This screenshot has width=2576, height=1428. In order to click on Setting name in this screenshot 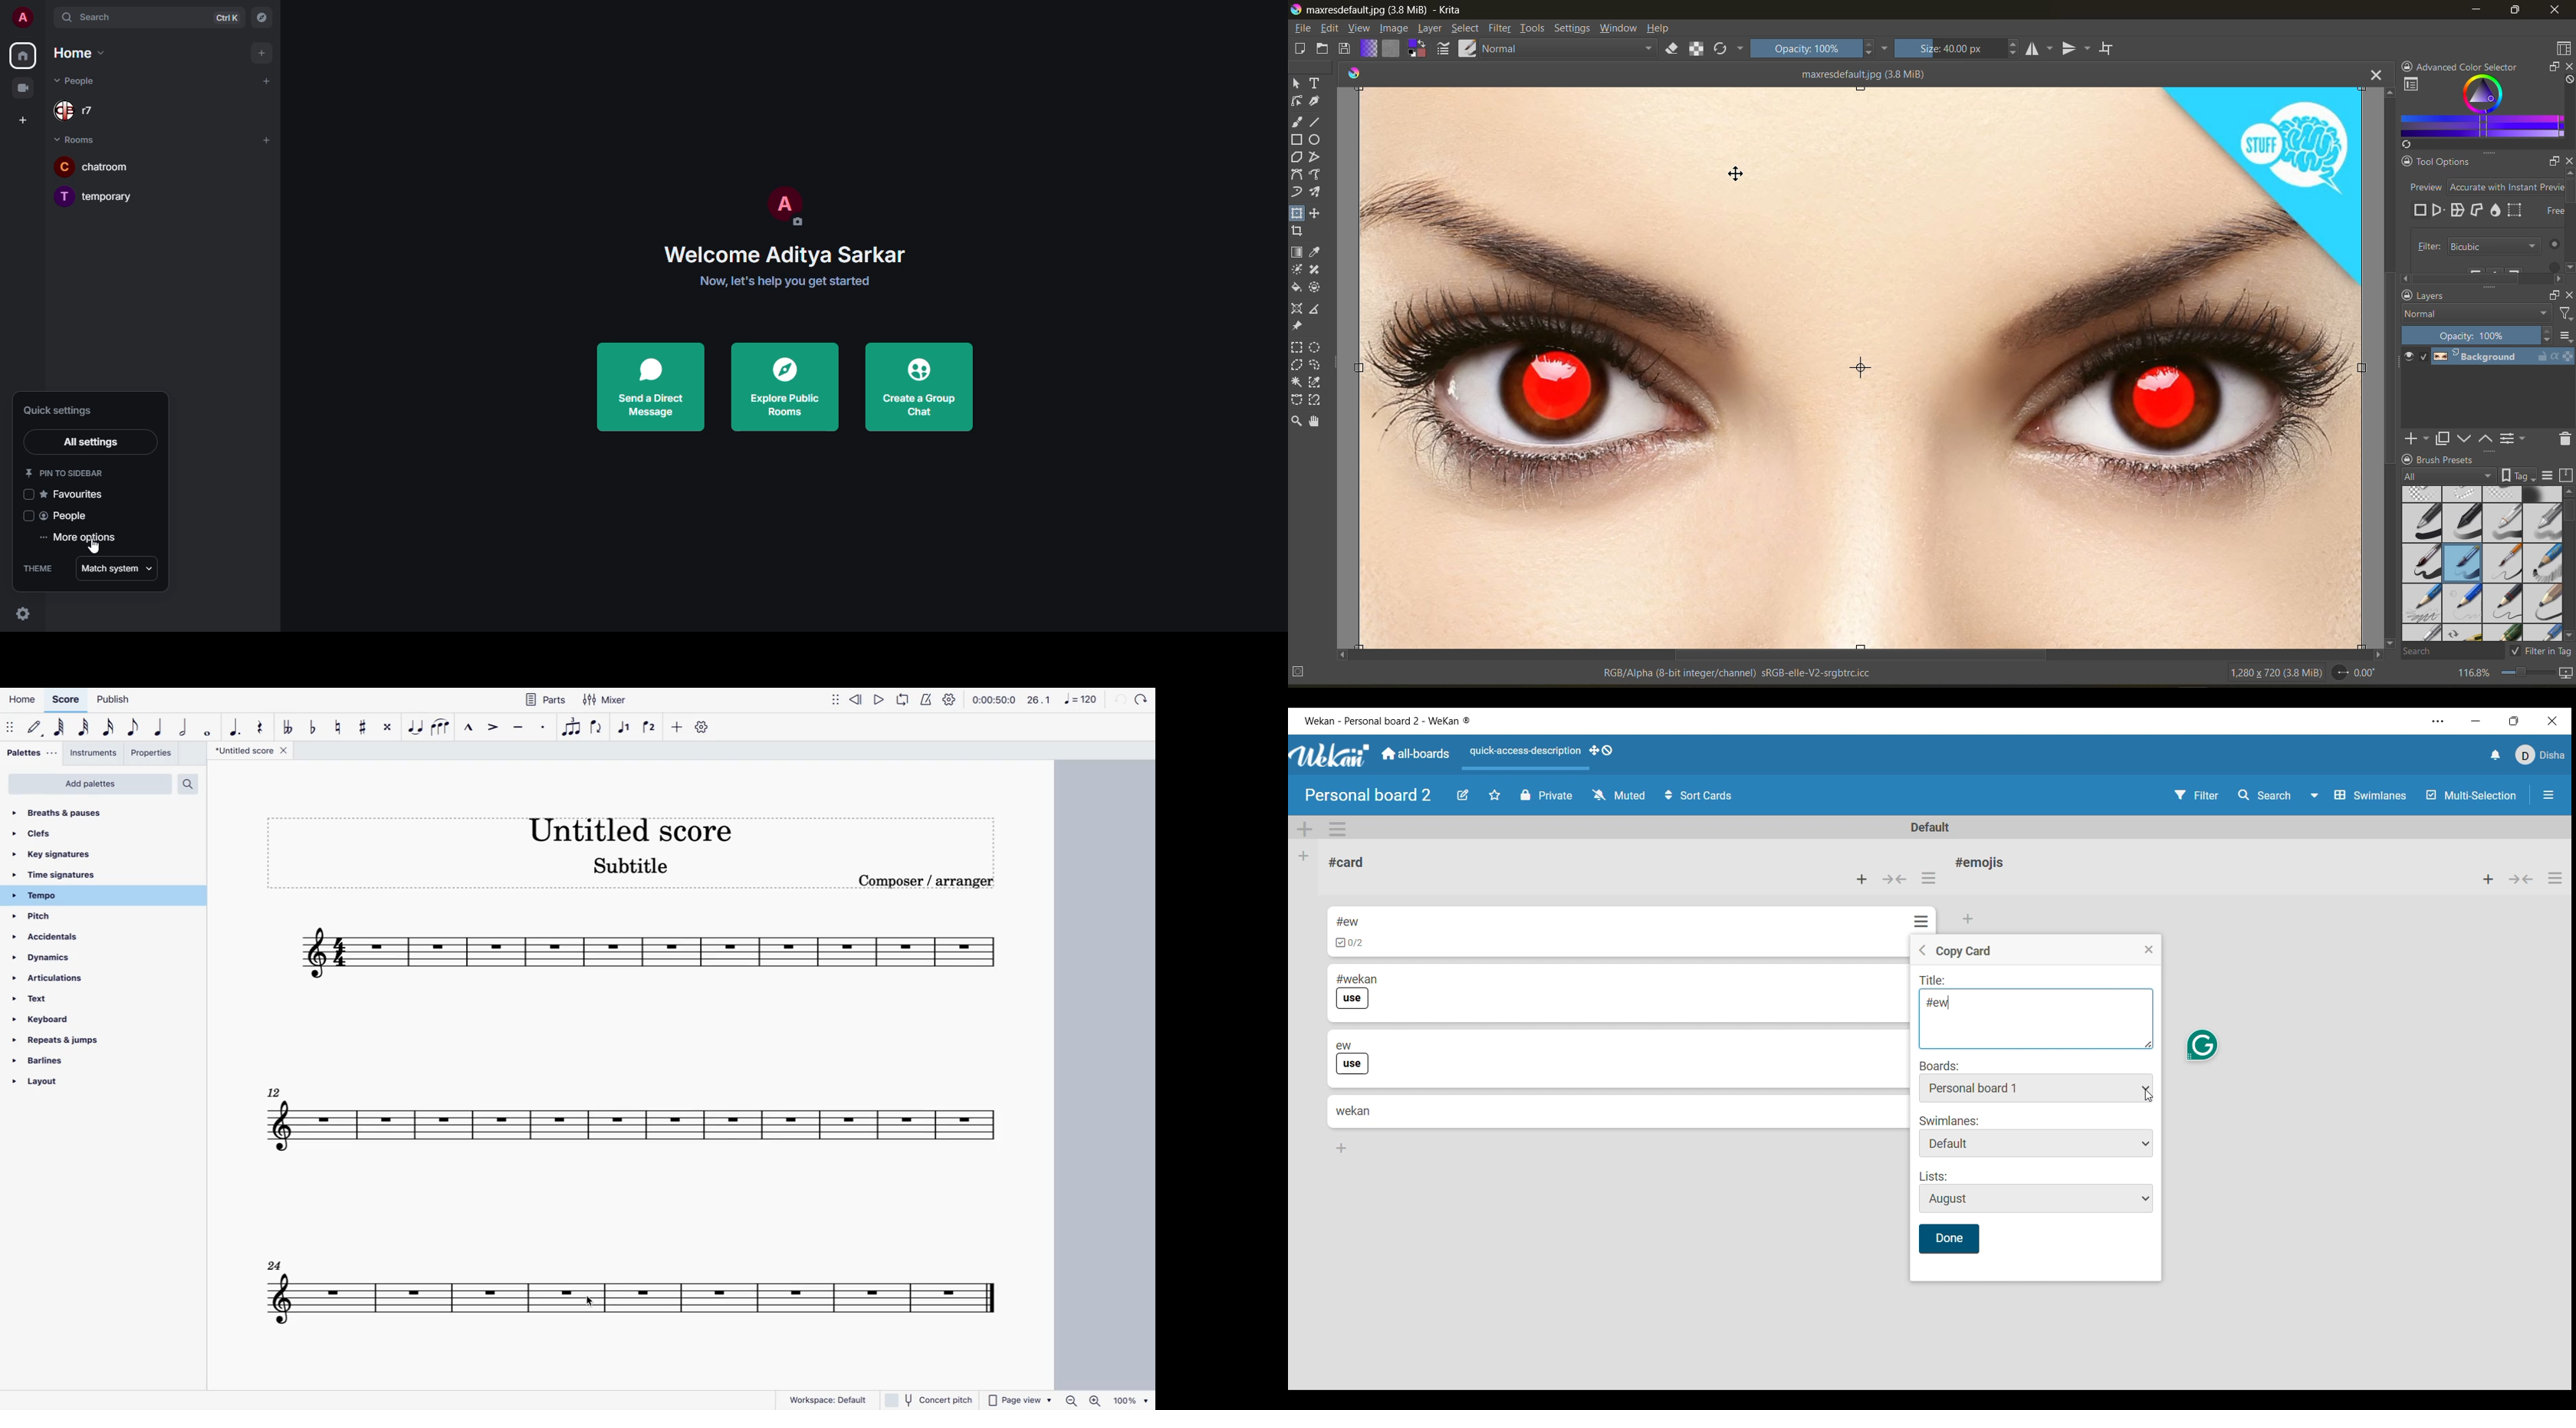, I will do `click(1963, 952)`.